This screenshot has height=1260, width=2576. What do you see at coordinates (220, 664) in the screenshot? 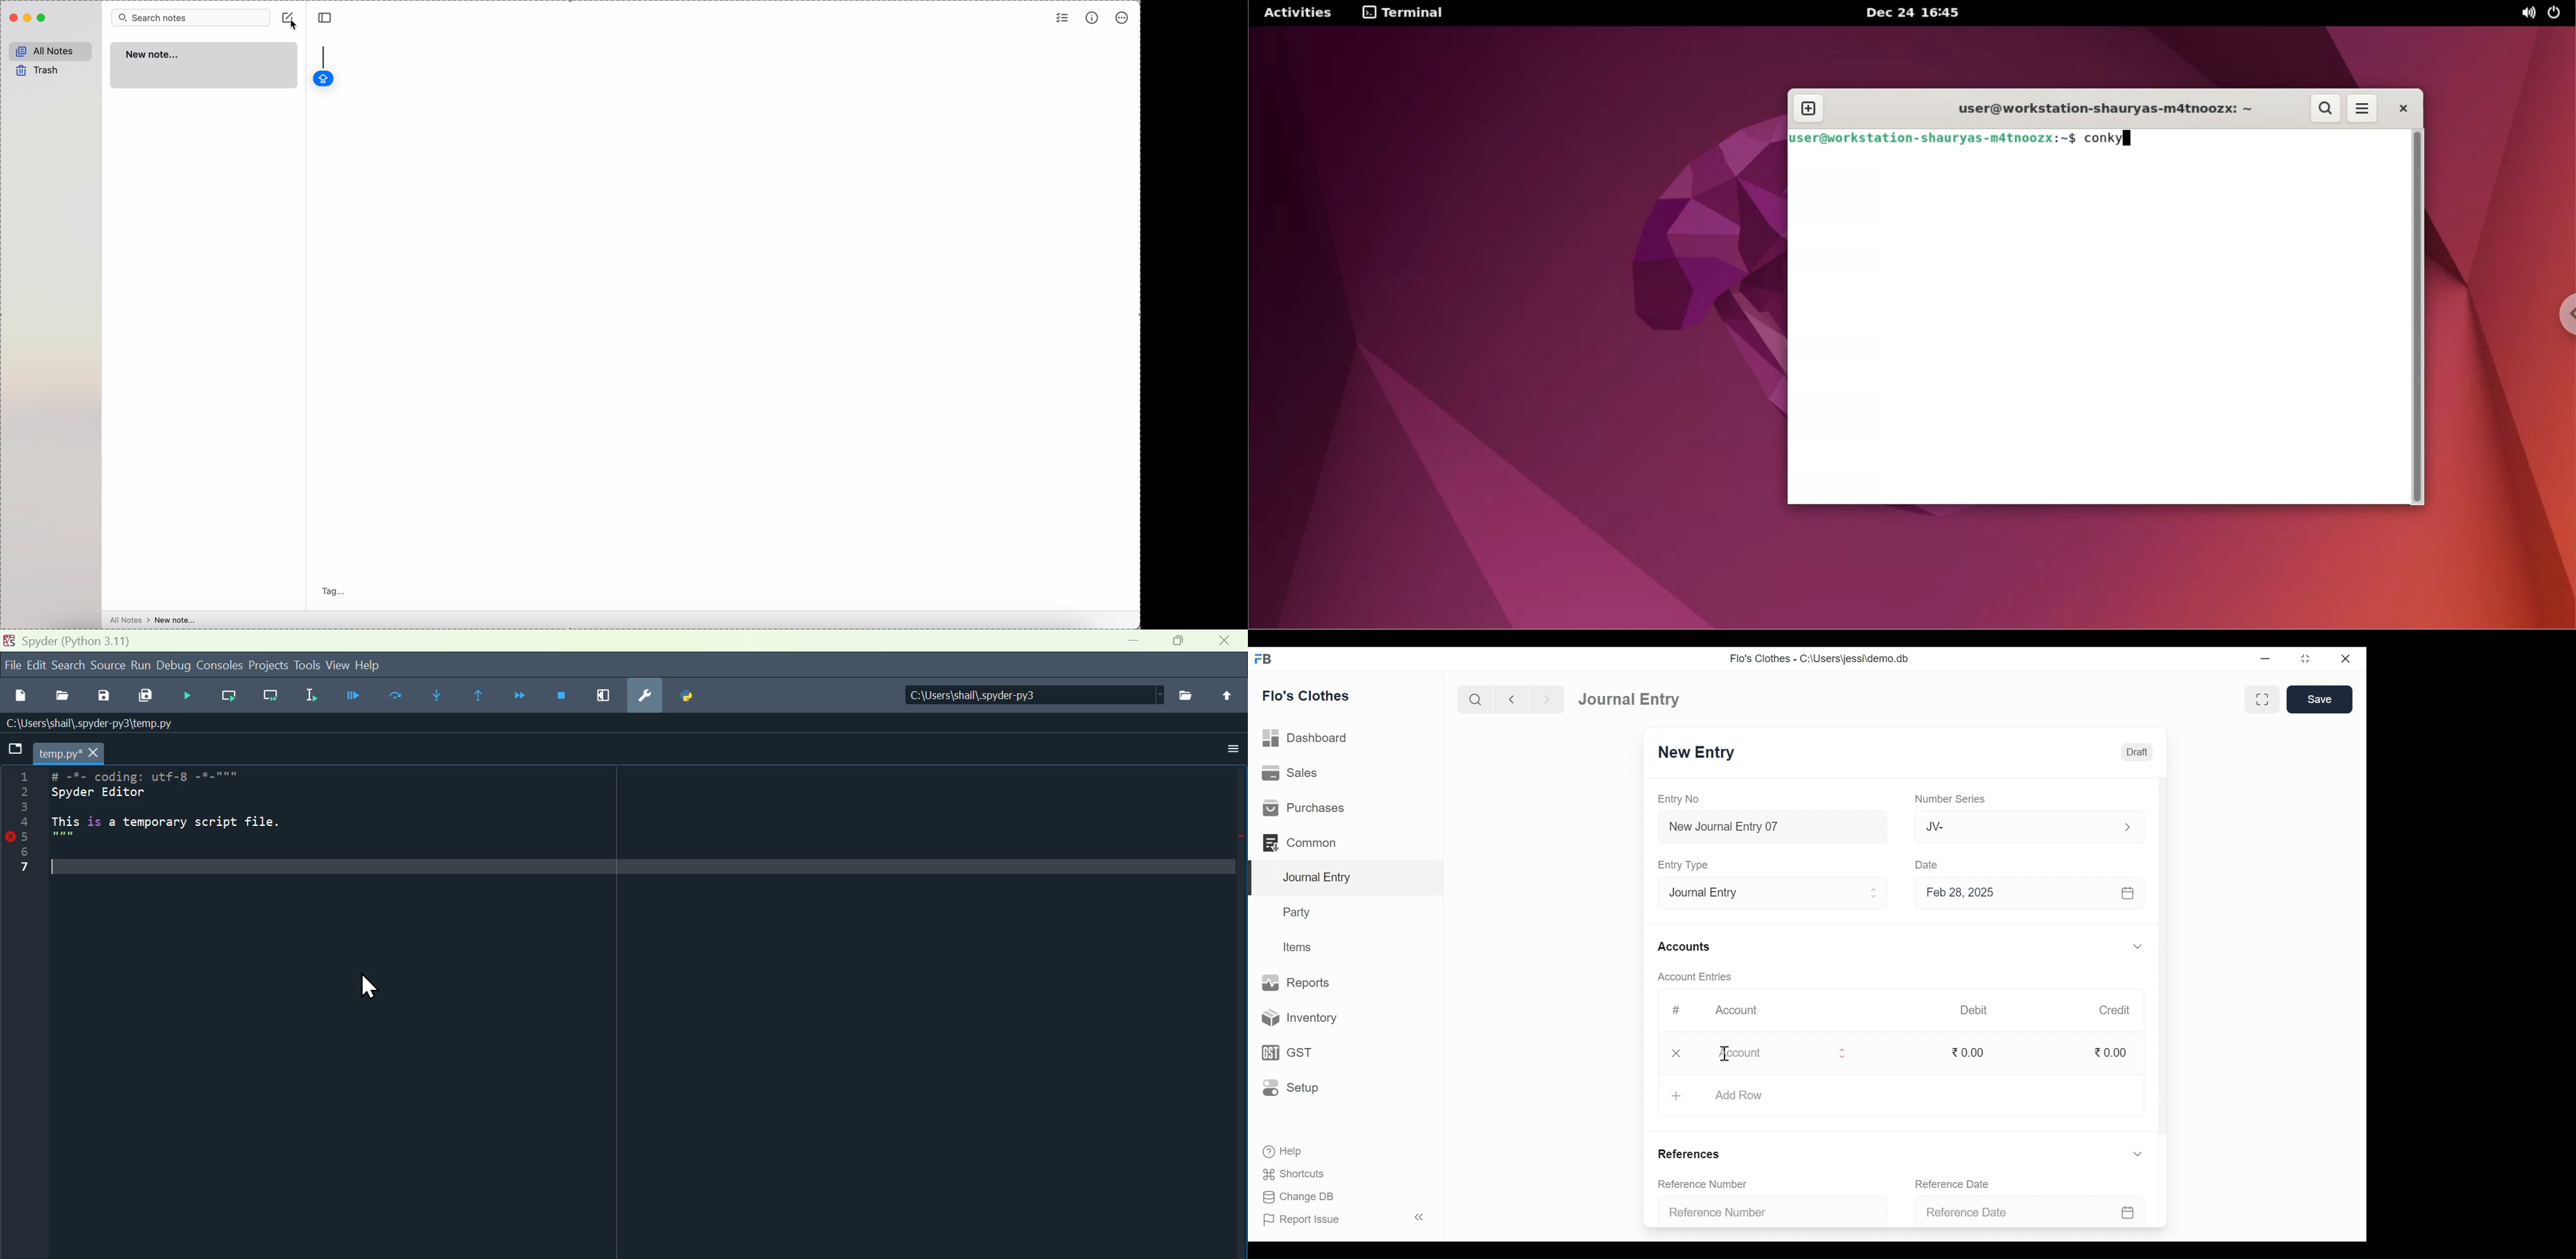
I see `Consoles` at bounding box center [220, 664].